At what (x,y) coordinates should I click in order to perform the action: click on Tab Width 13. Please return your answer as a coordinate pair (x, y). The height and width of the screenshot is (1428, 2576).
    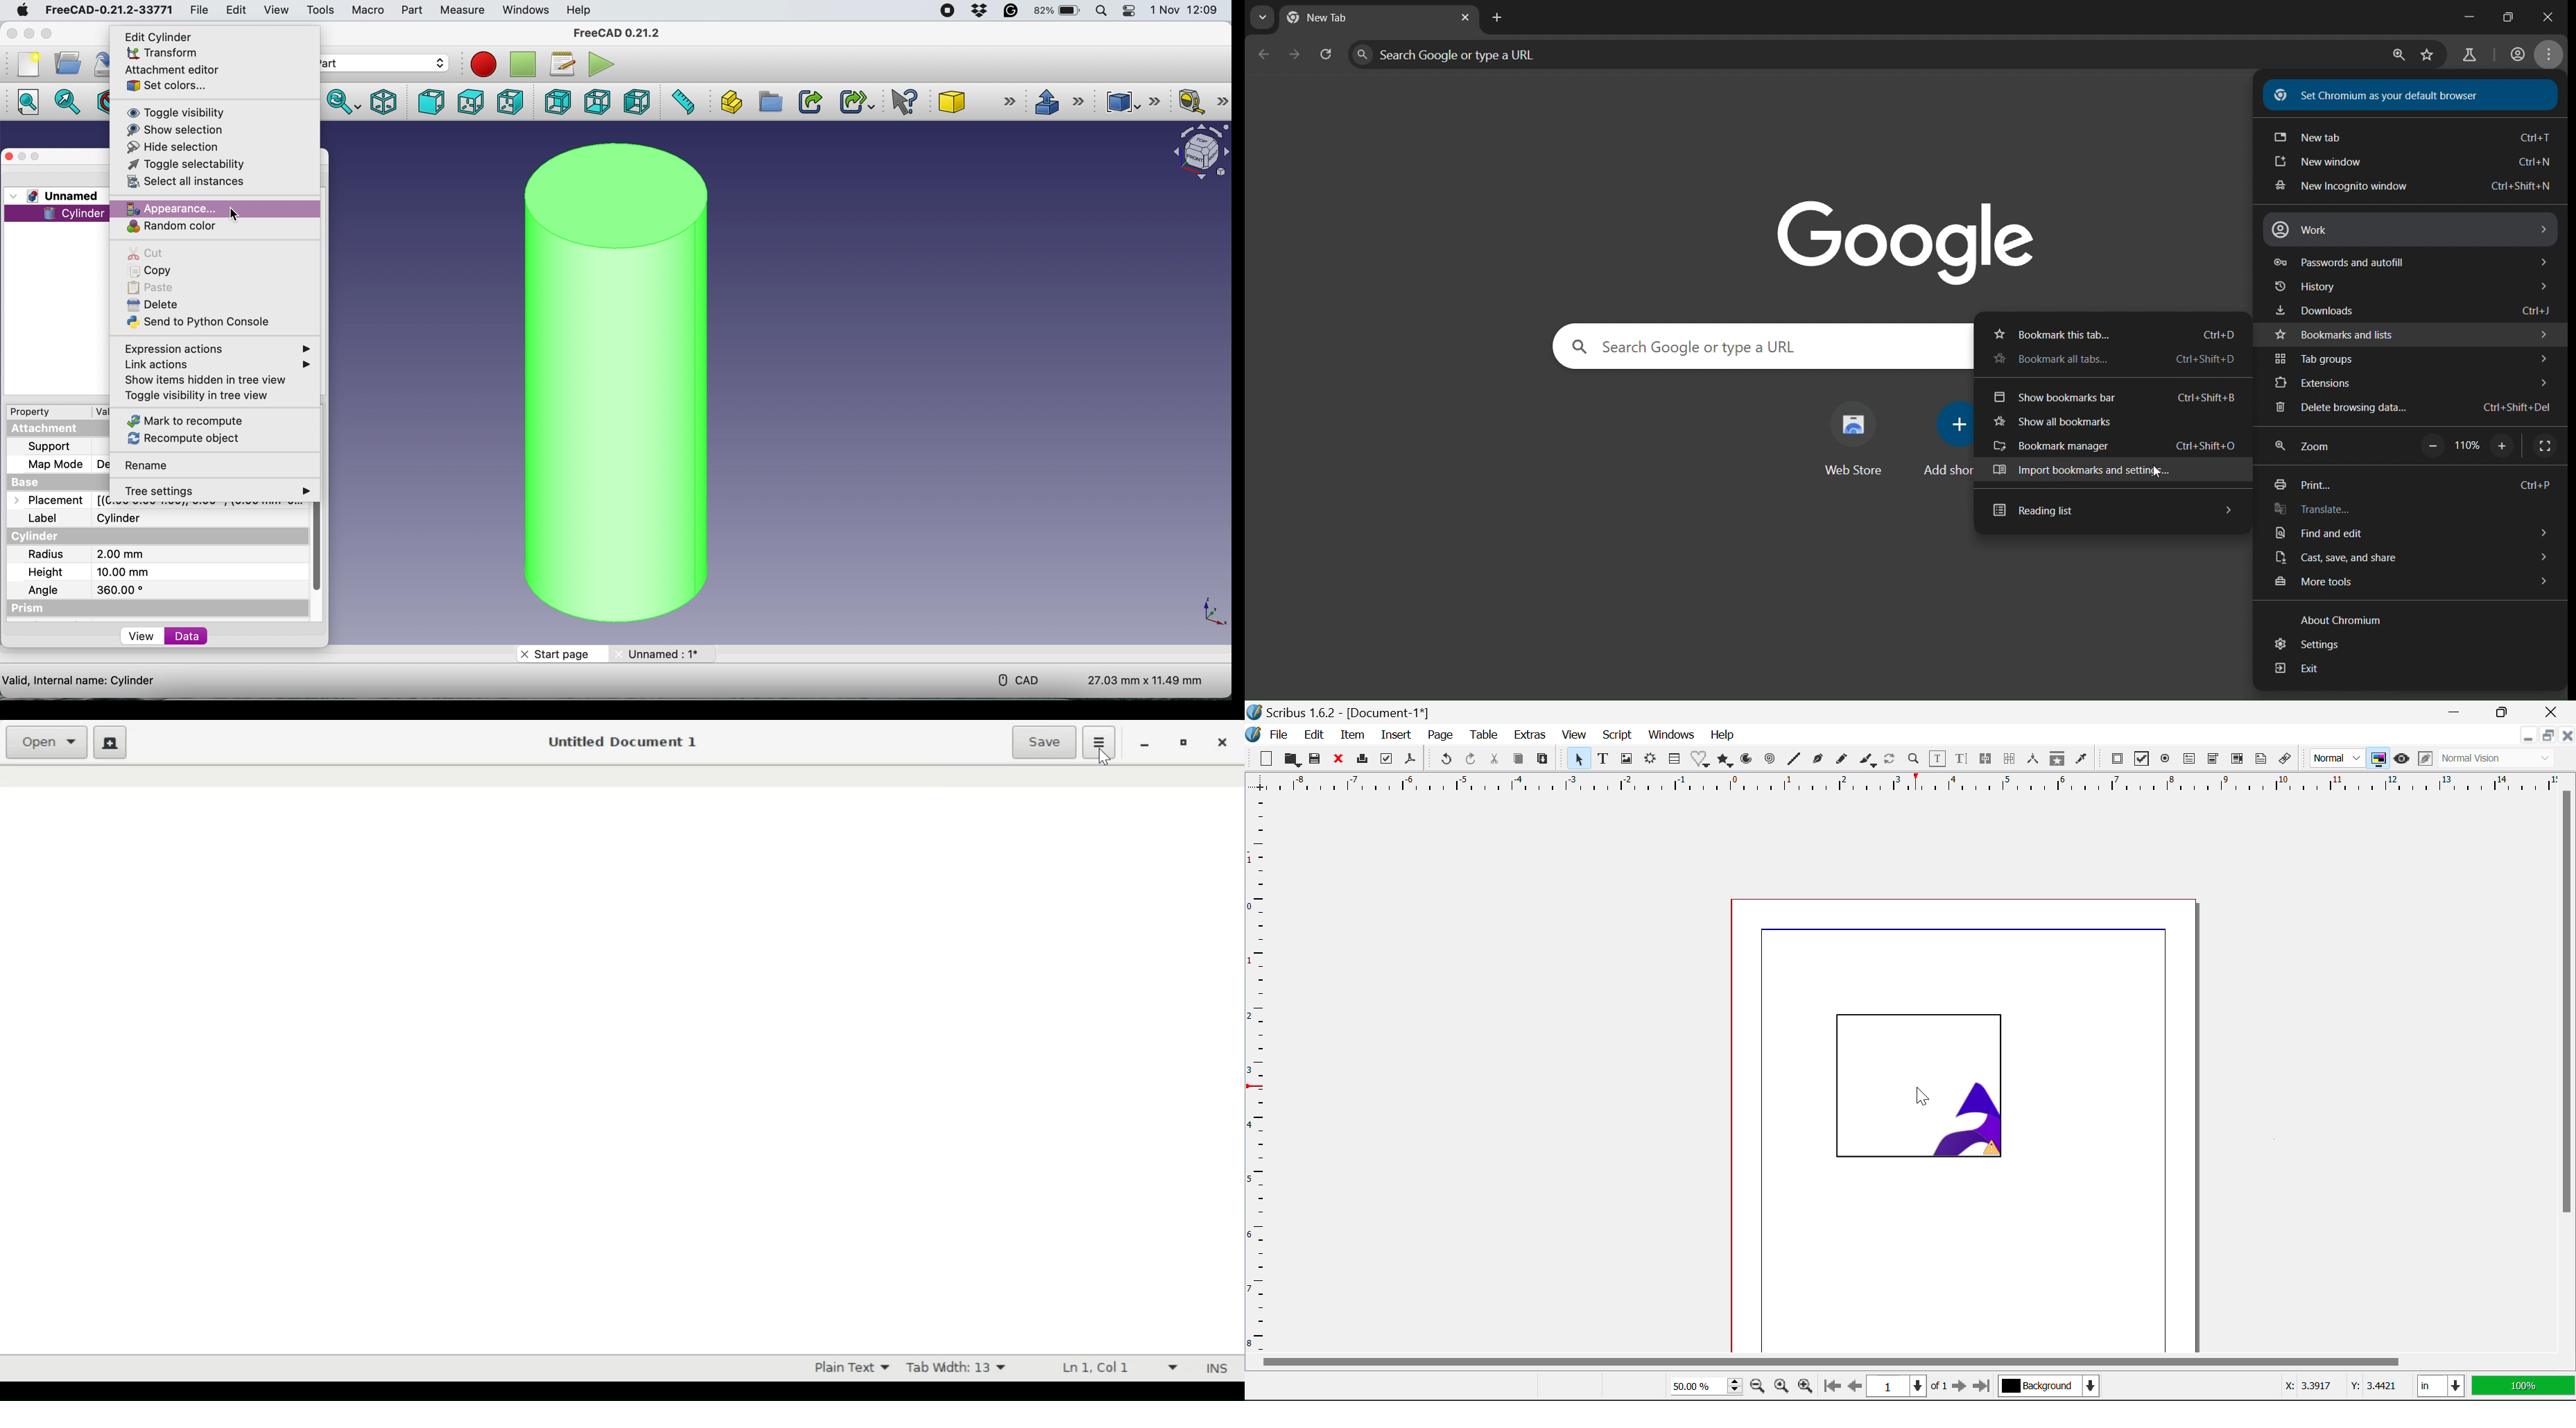
    Looking at the image, I should click on (962, 1367).